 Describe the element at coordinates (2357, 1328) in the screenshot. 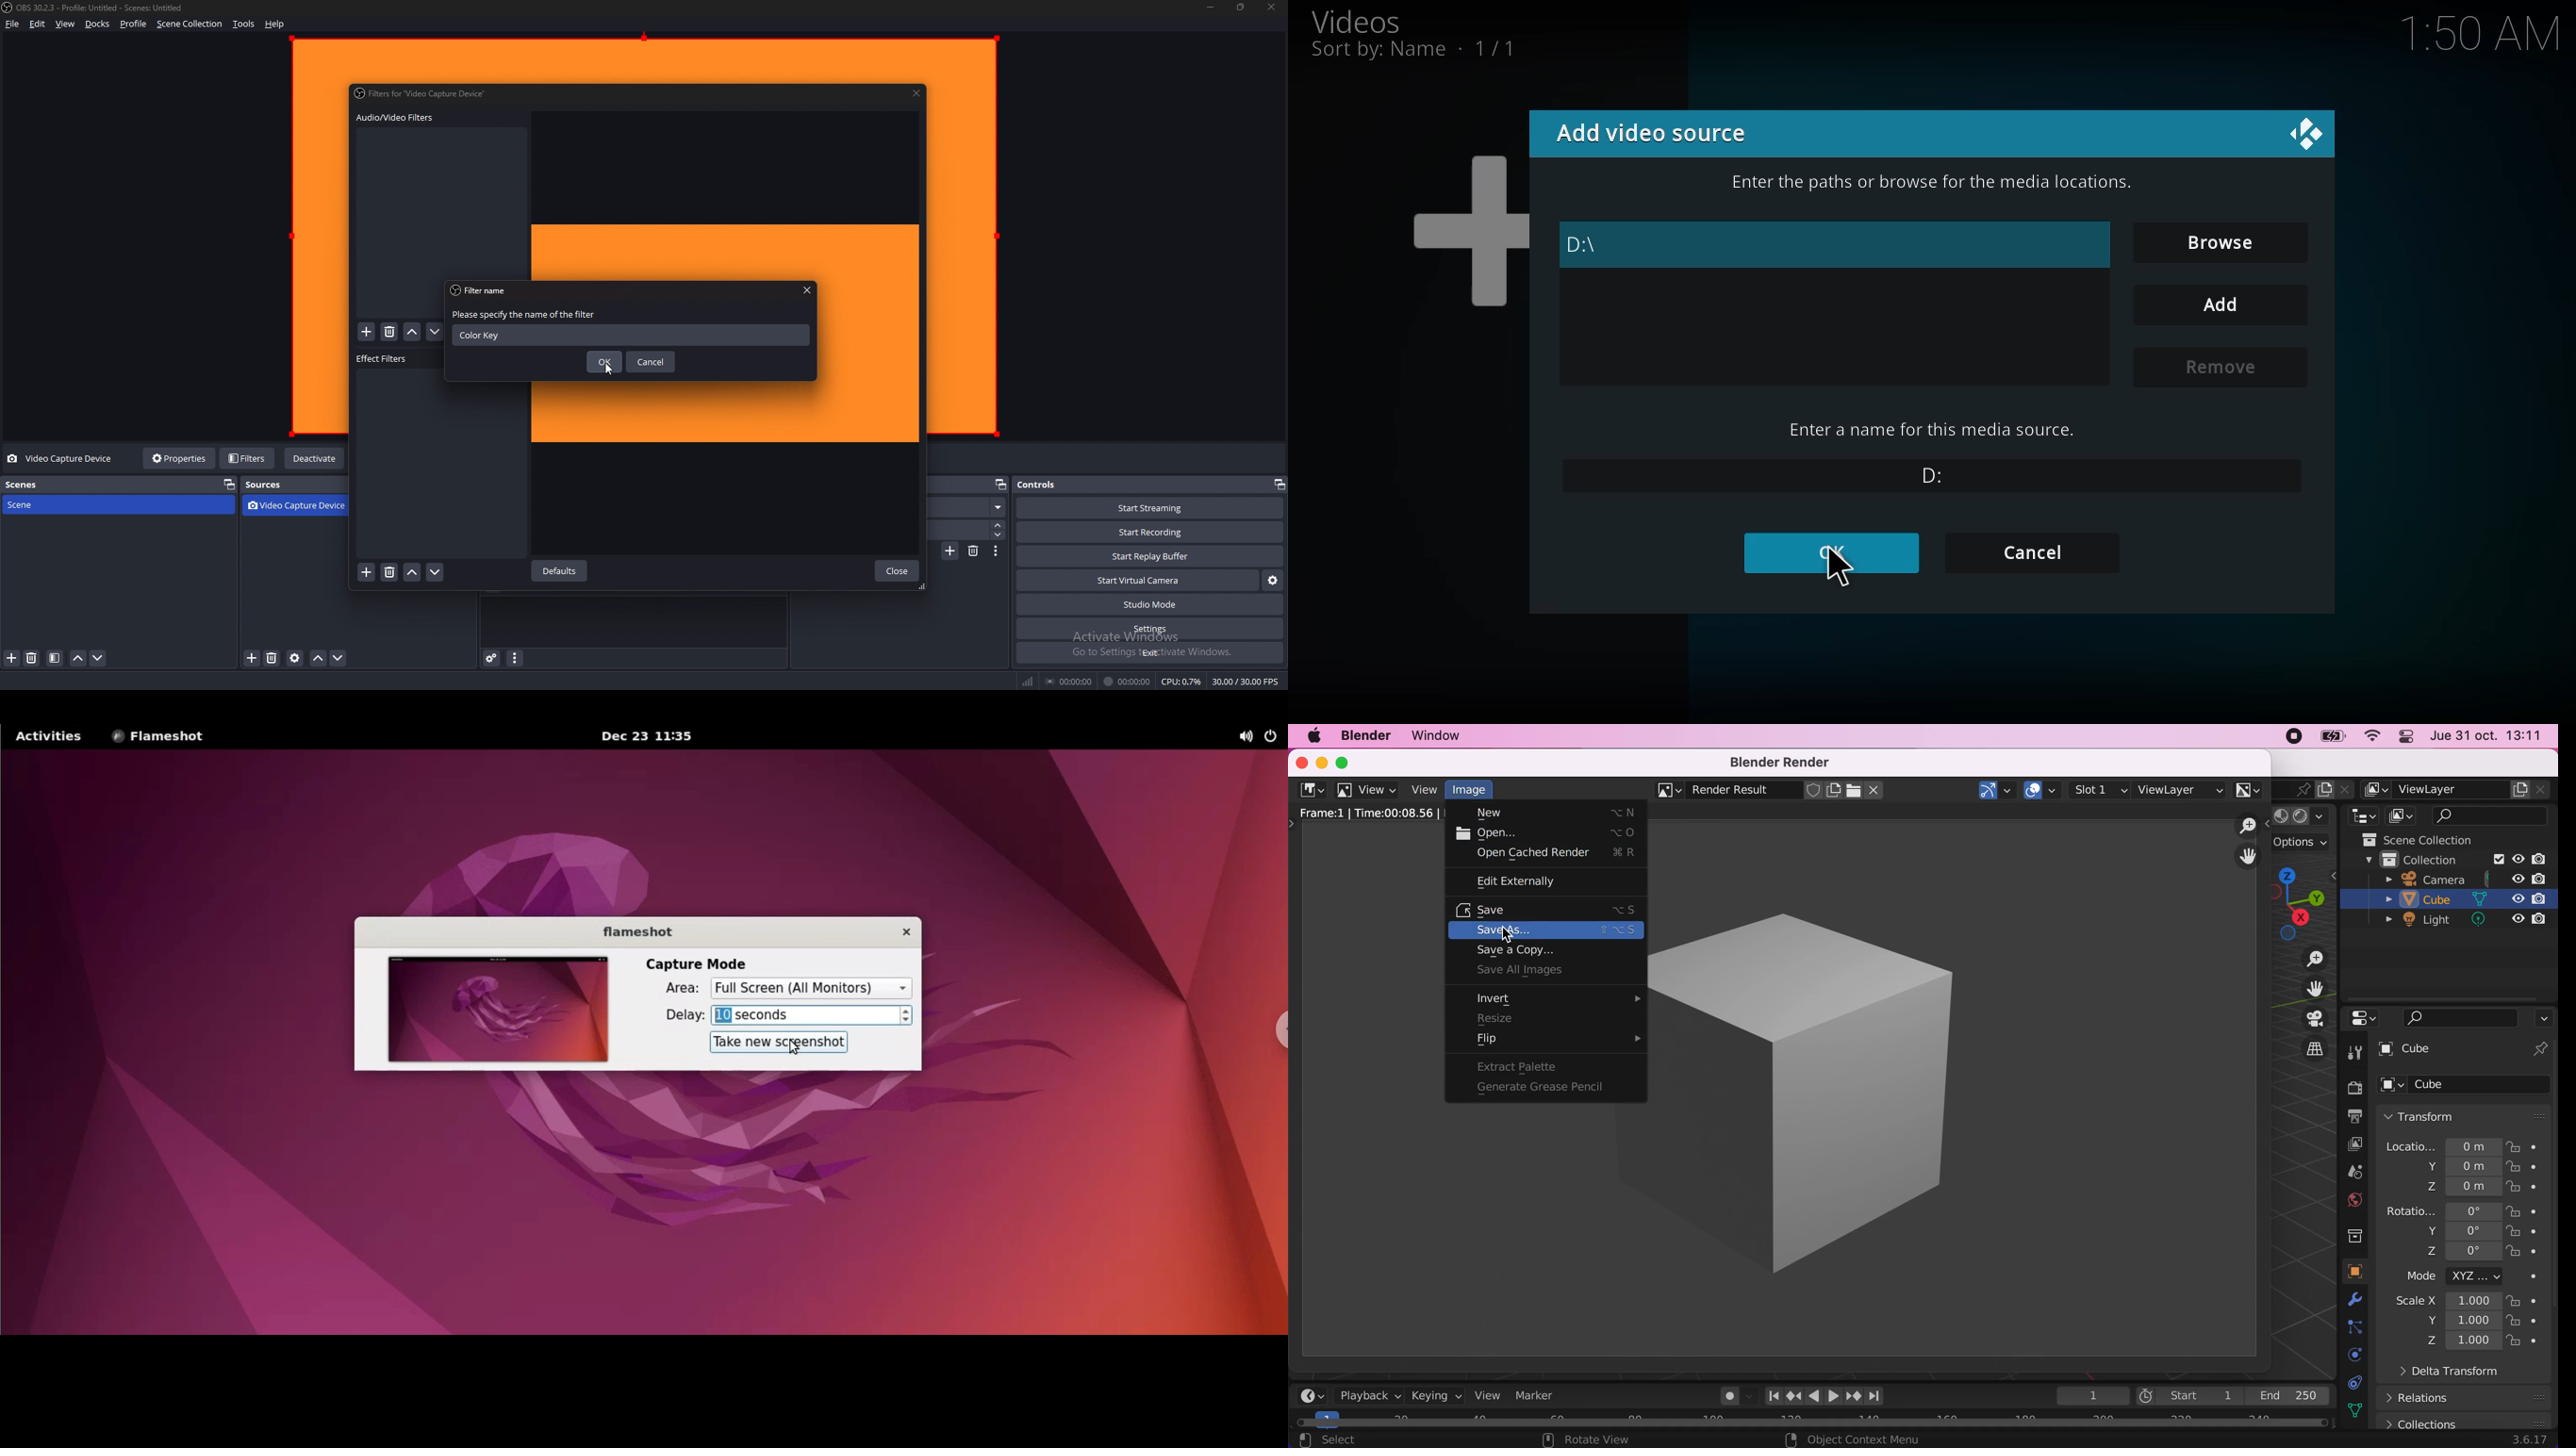

I see `constraints` at that location.